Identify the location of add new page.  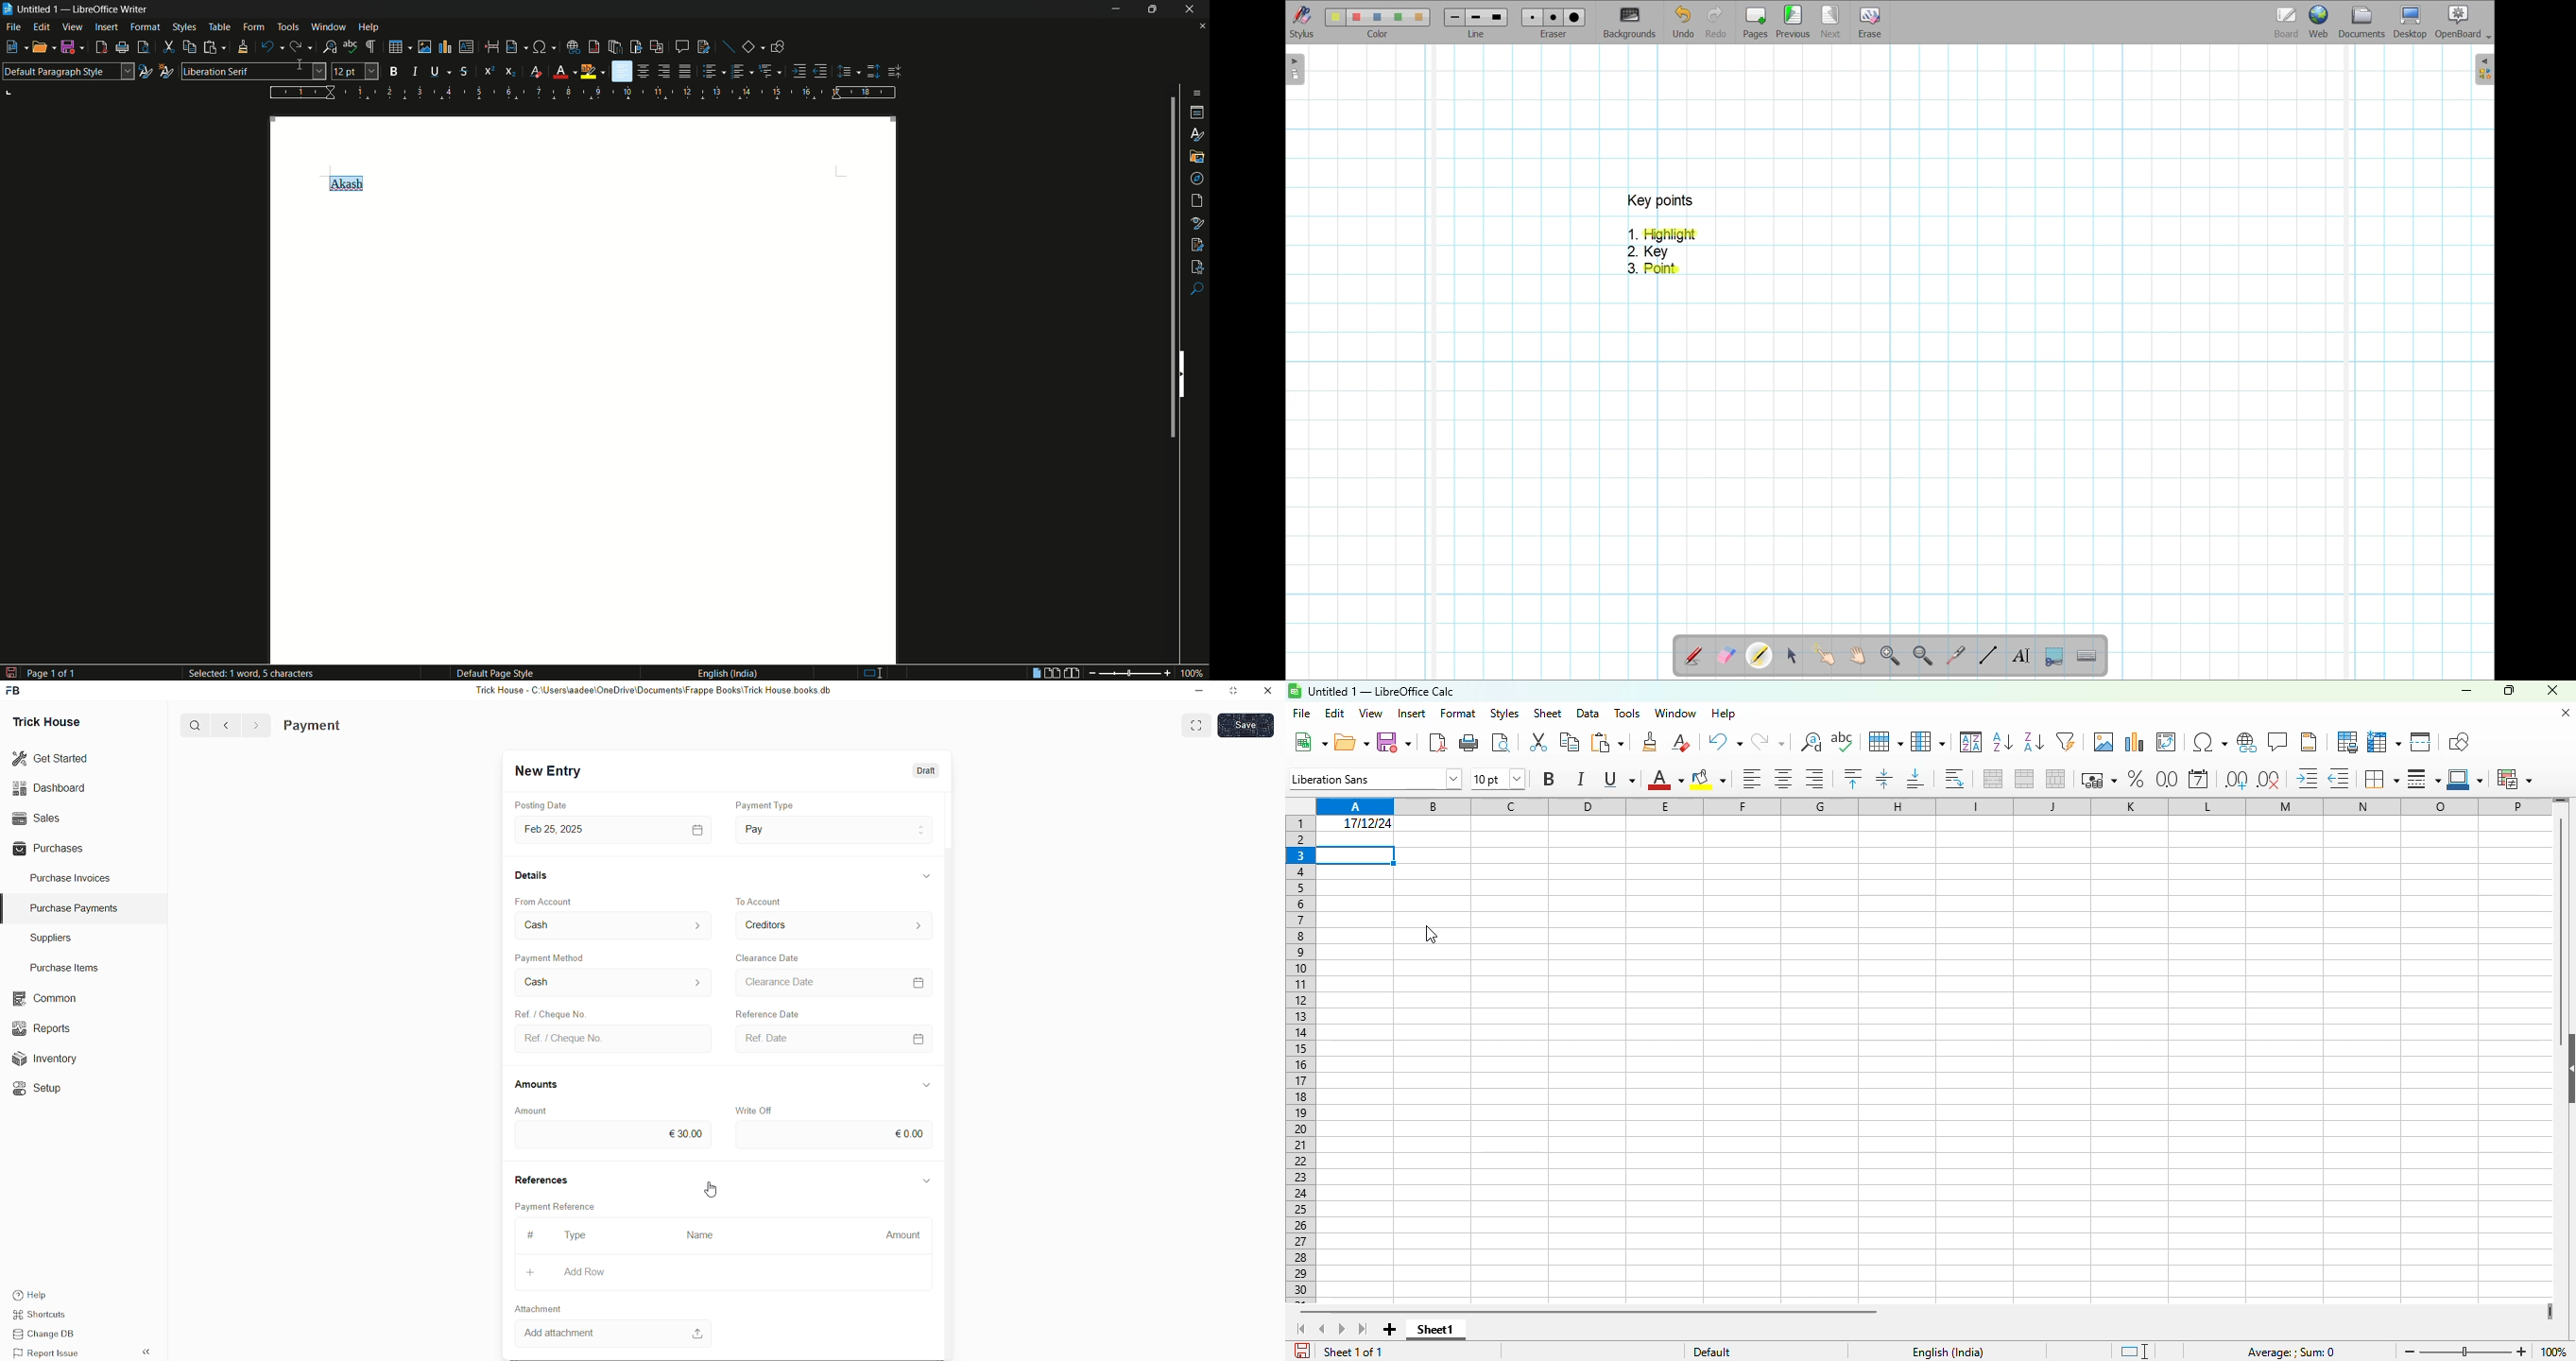
(1390, 1330).